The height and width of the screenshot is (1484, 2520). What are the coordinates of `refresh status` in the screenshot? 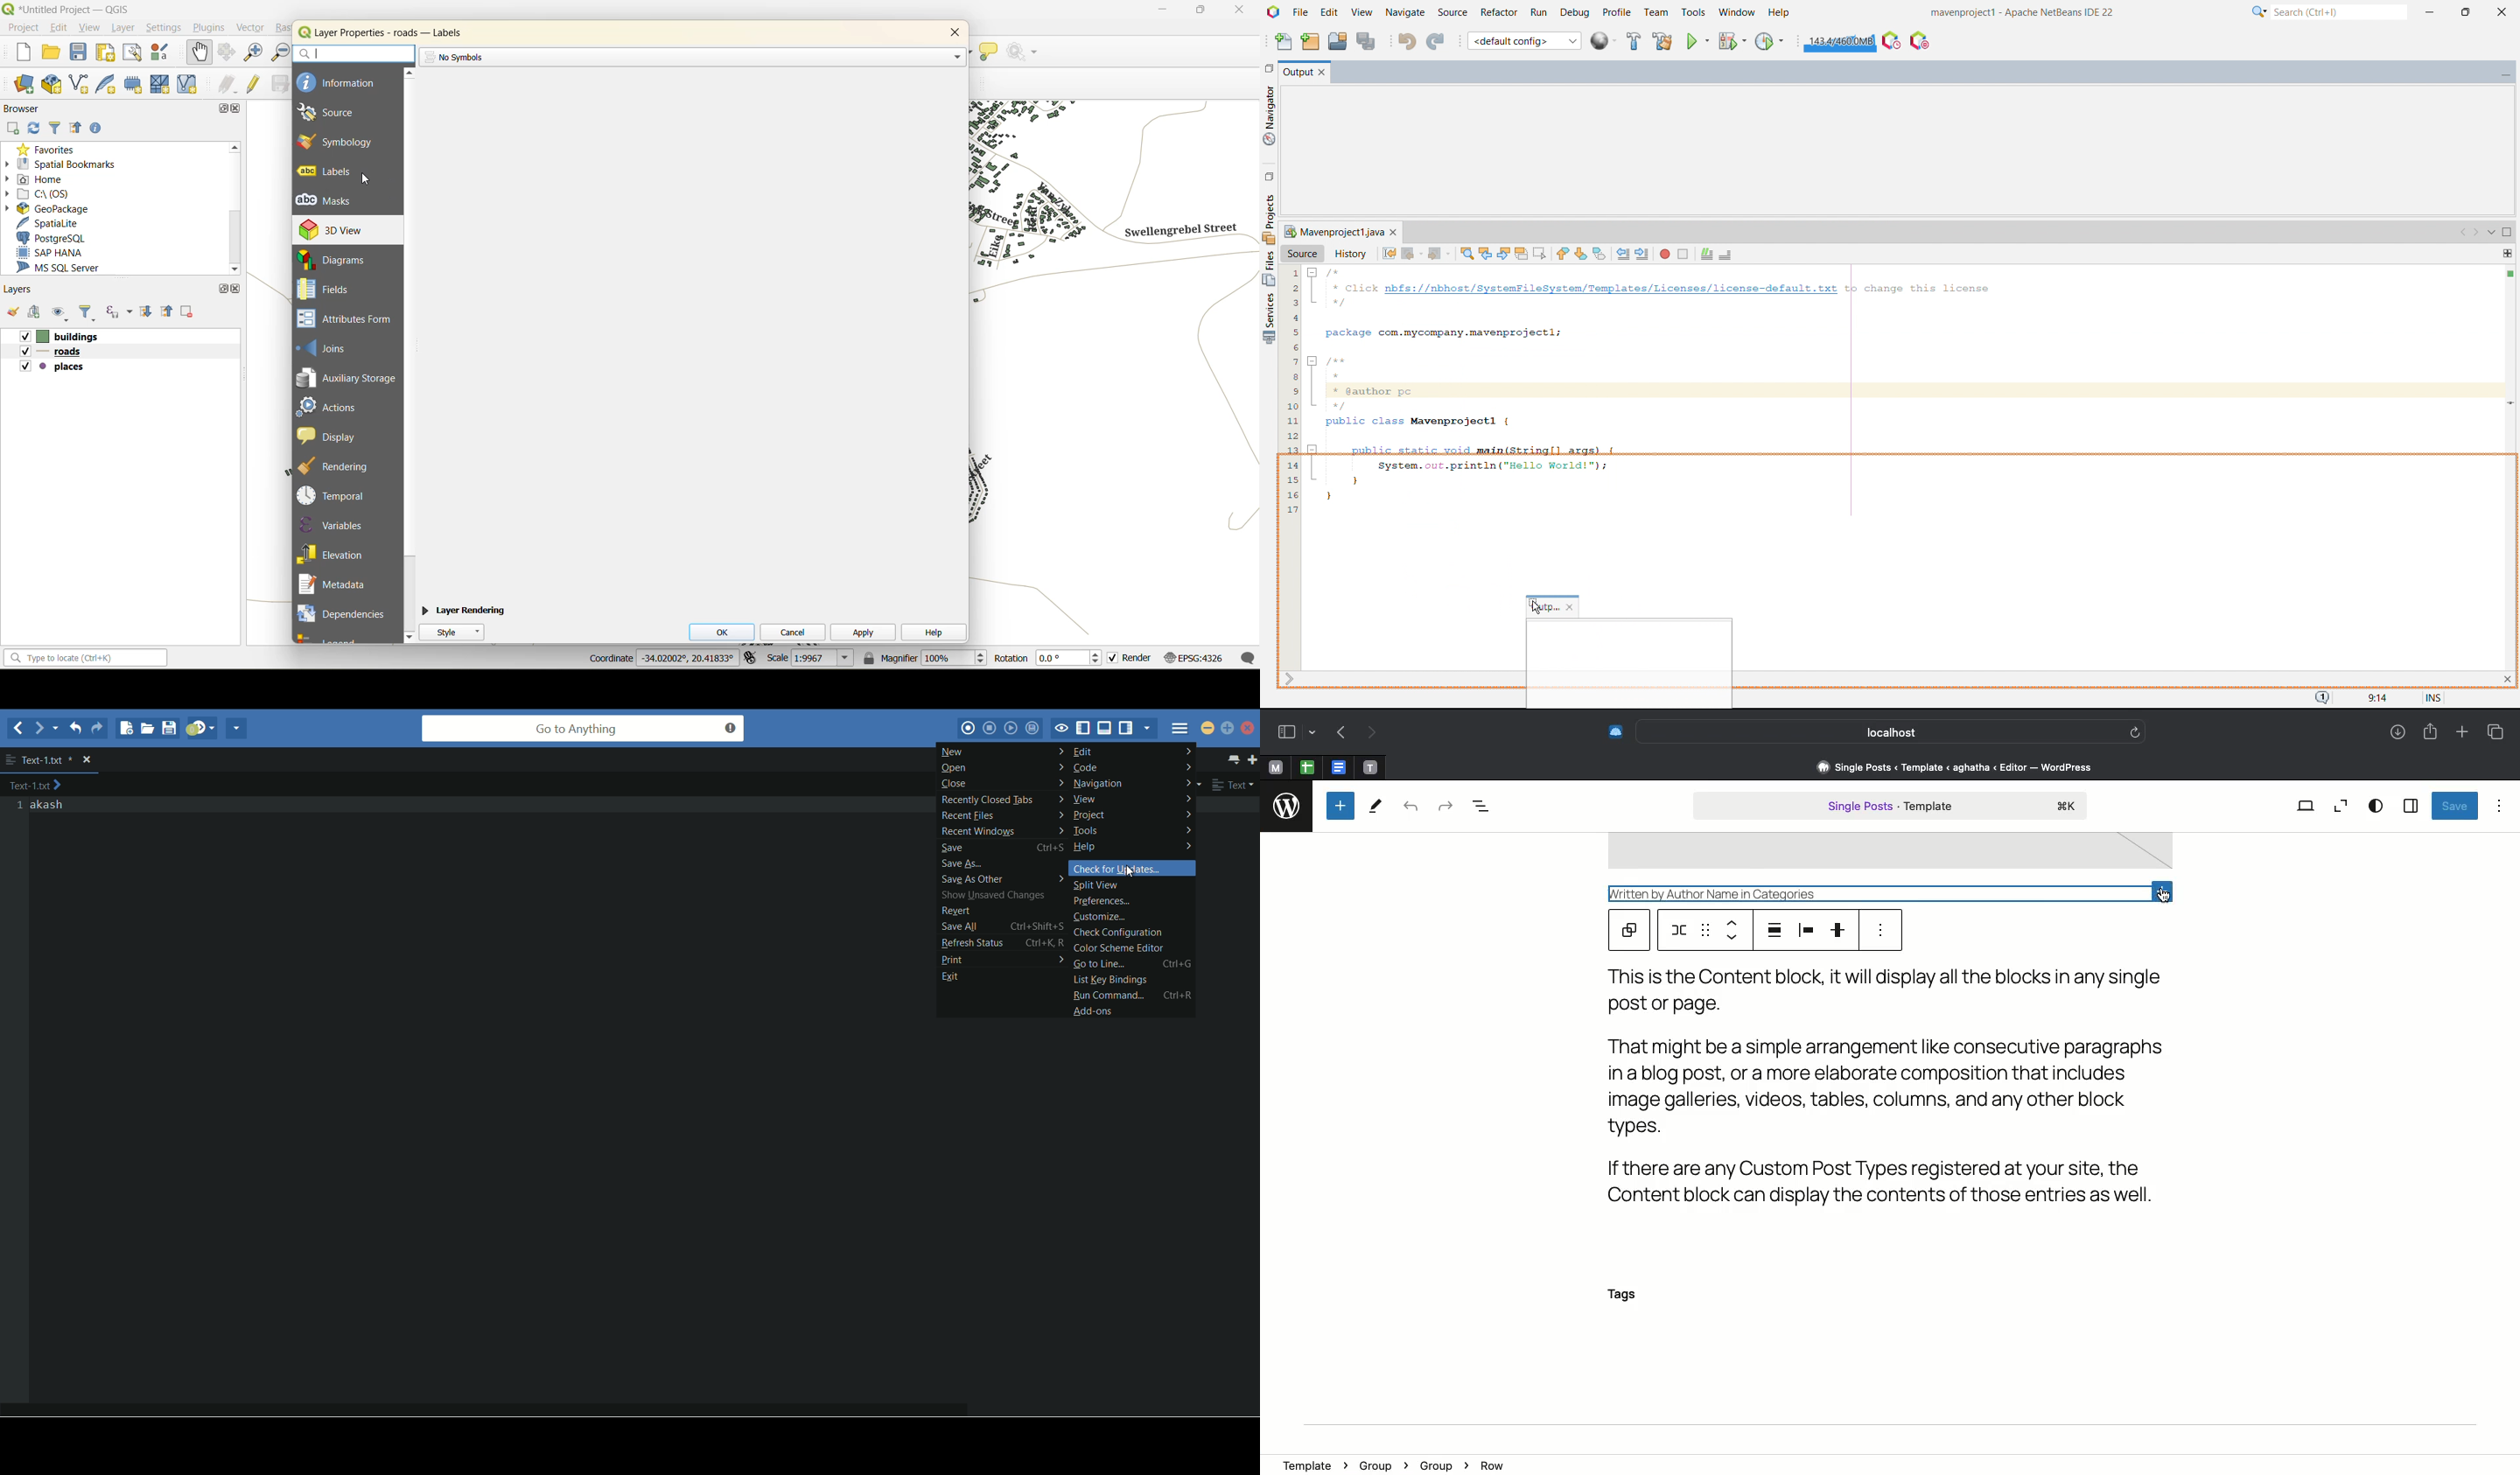 It's located at (1001, 943).